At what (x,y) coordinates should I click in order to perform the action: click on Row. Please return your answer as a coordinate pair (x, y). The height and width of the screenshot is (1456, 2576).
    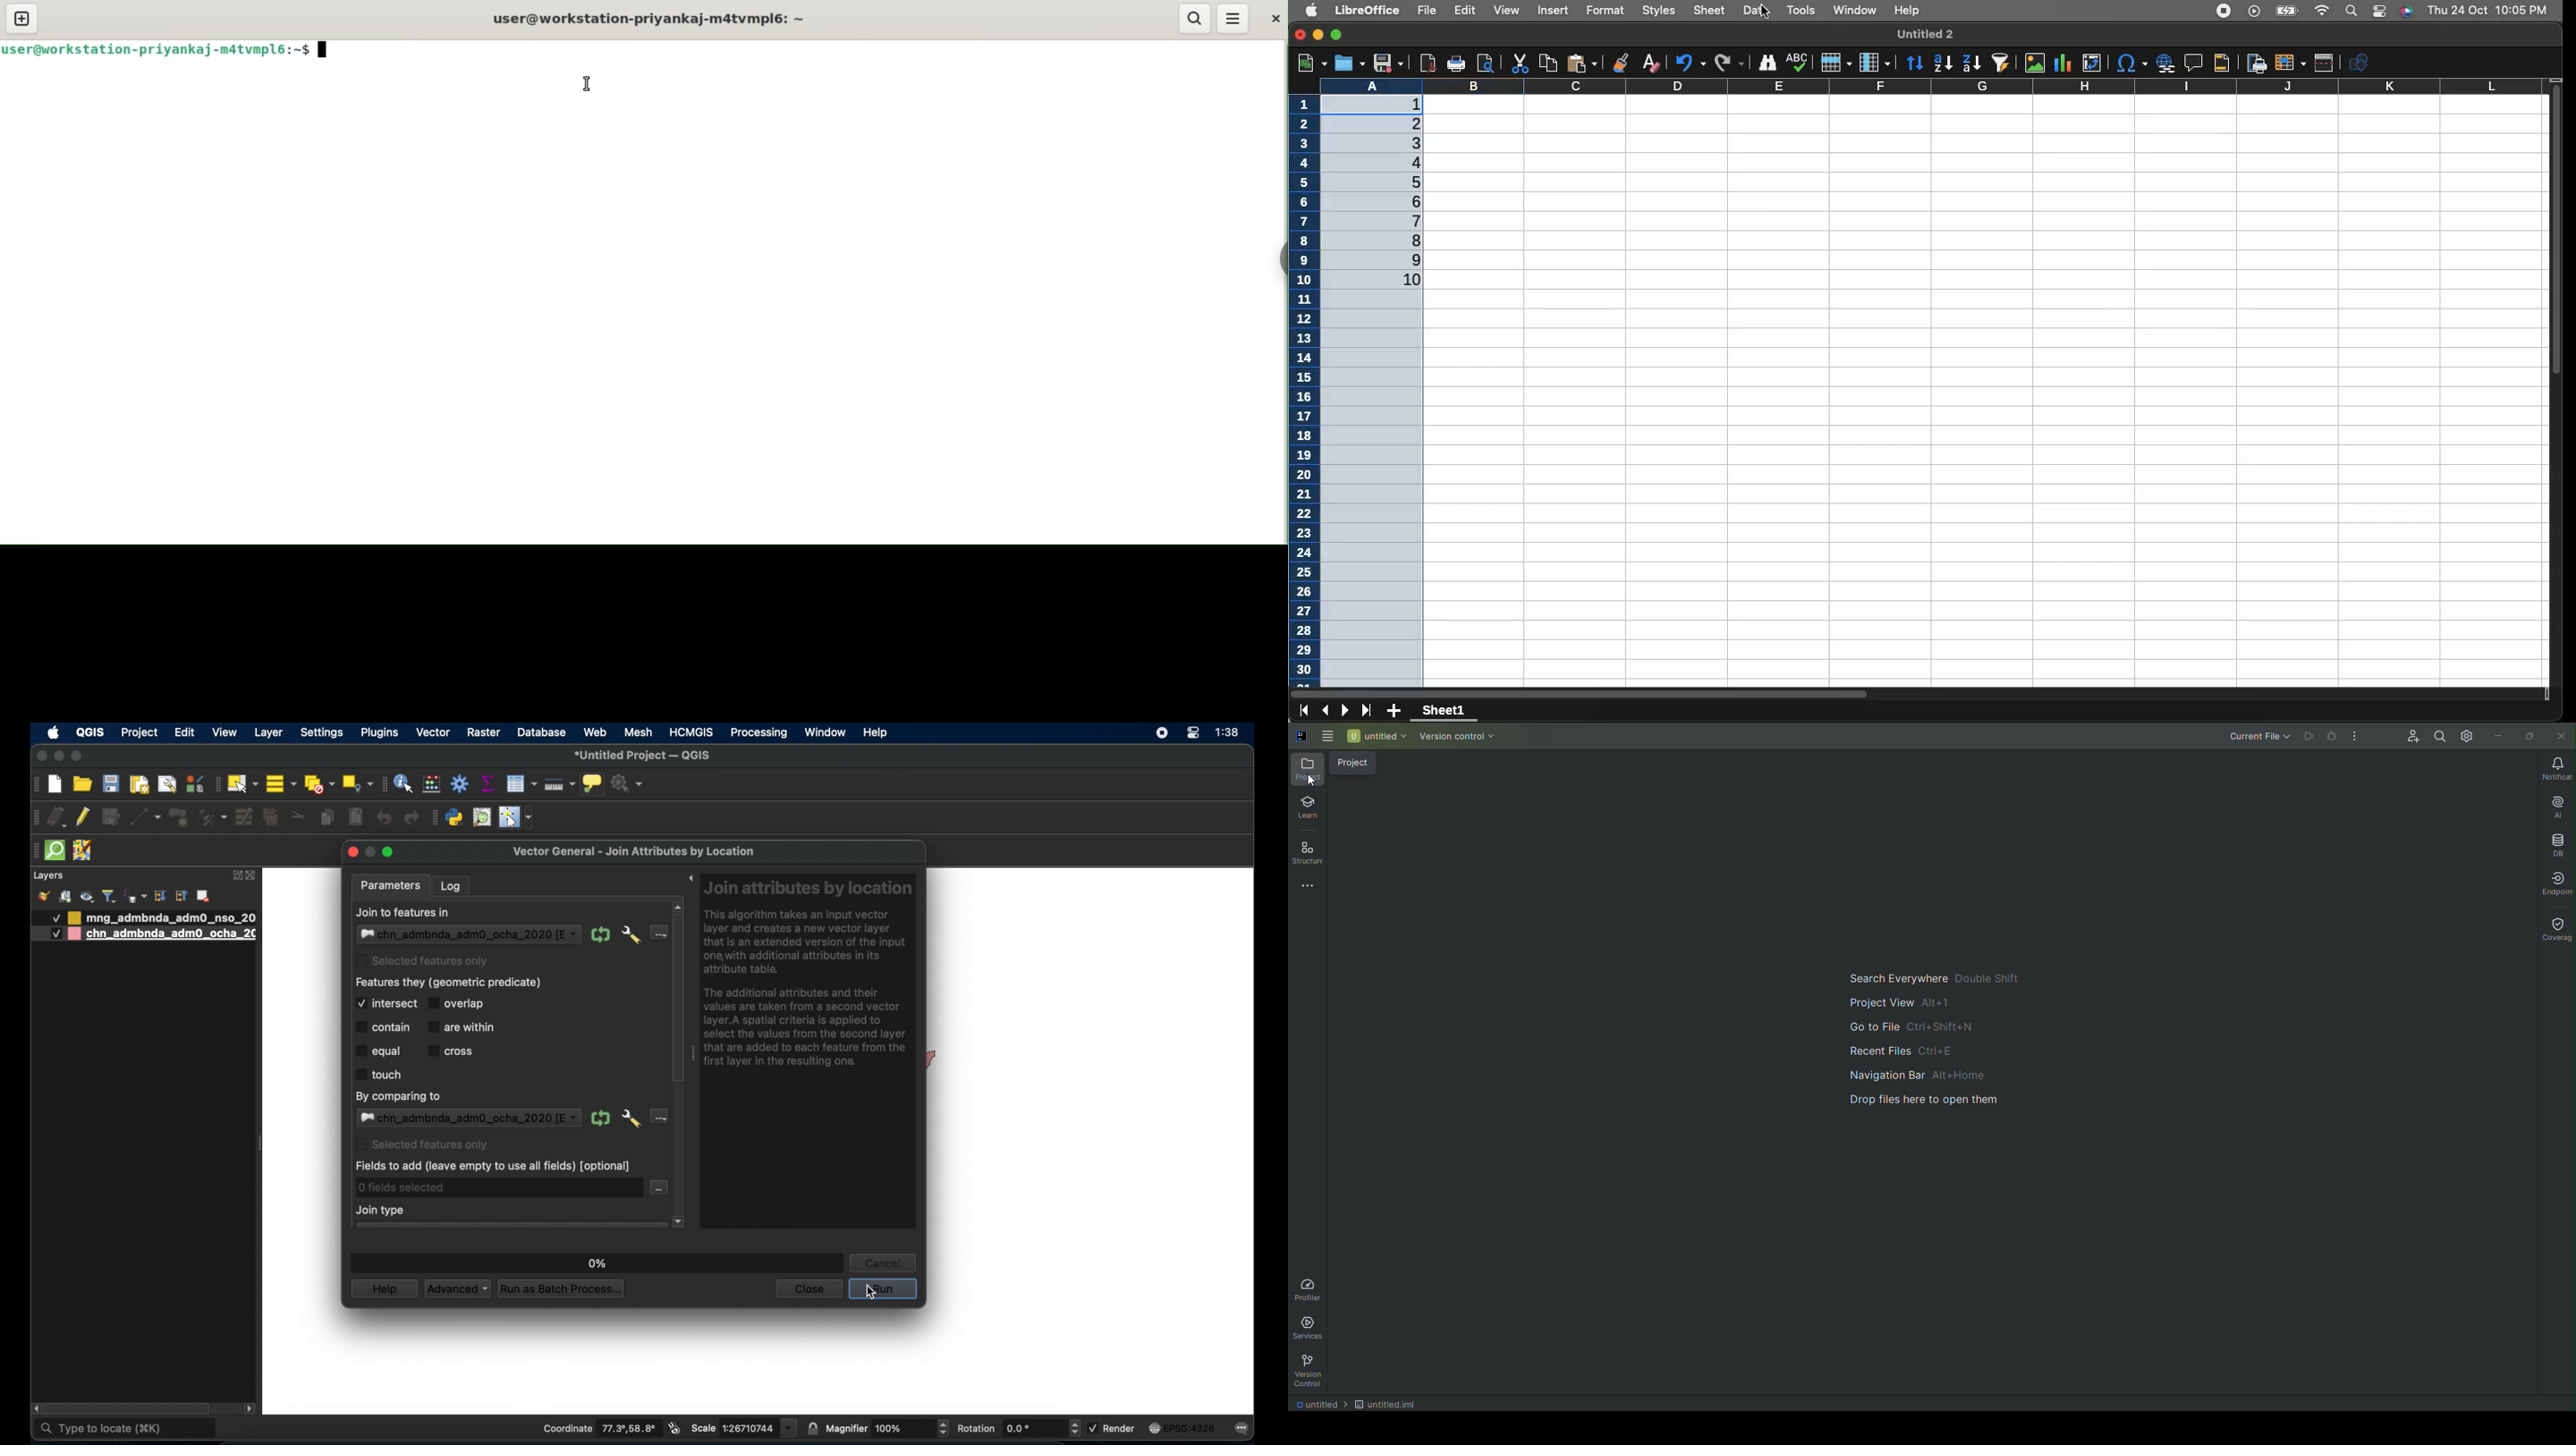
    Looking at the image, I should click on (1836, 62).